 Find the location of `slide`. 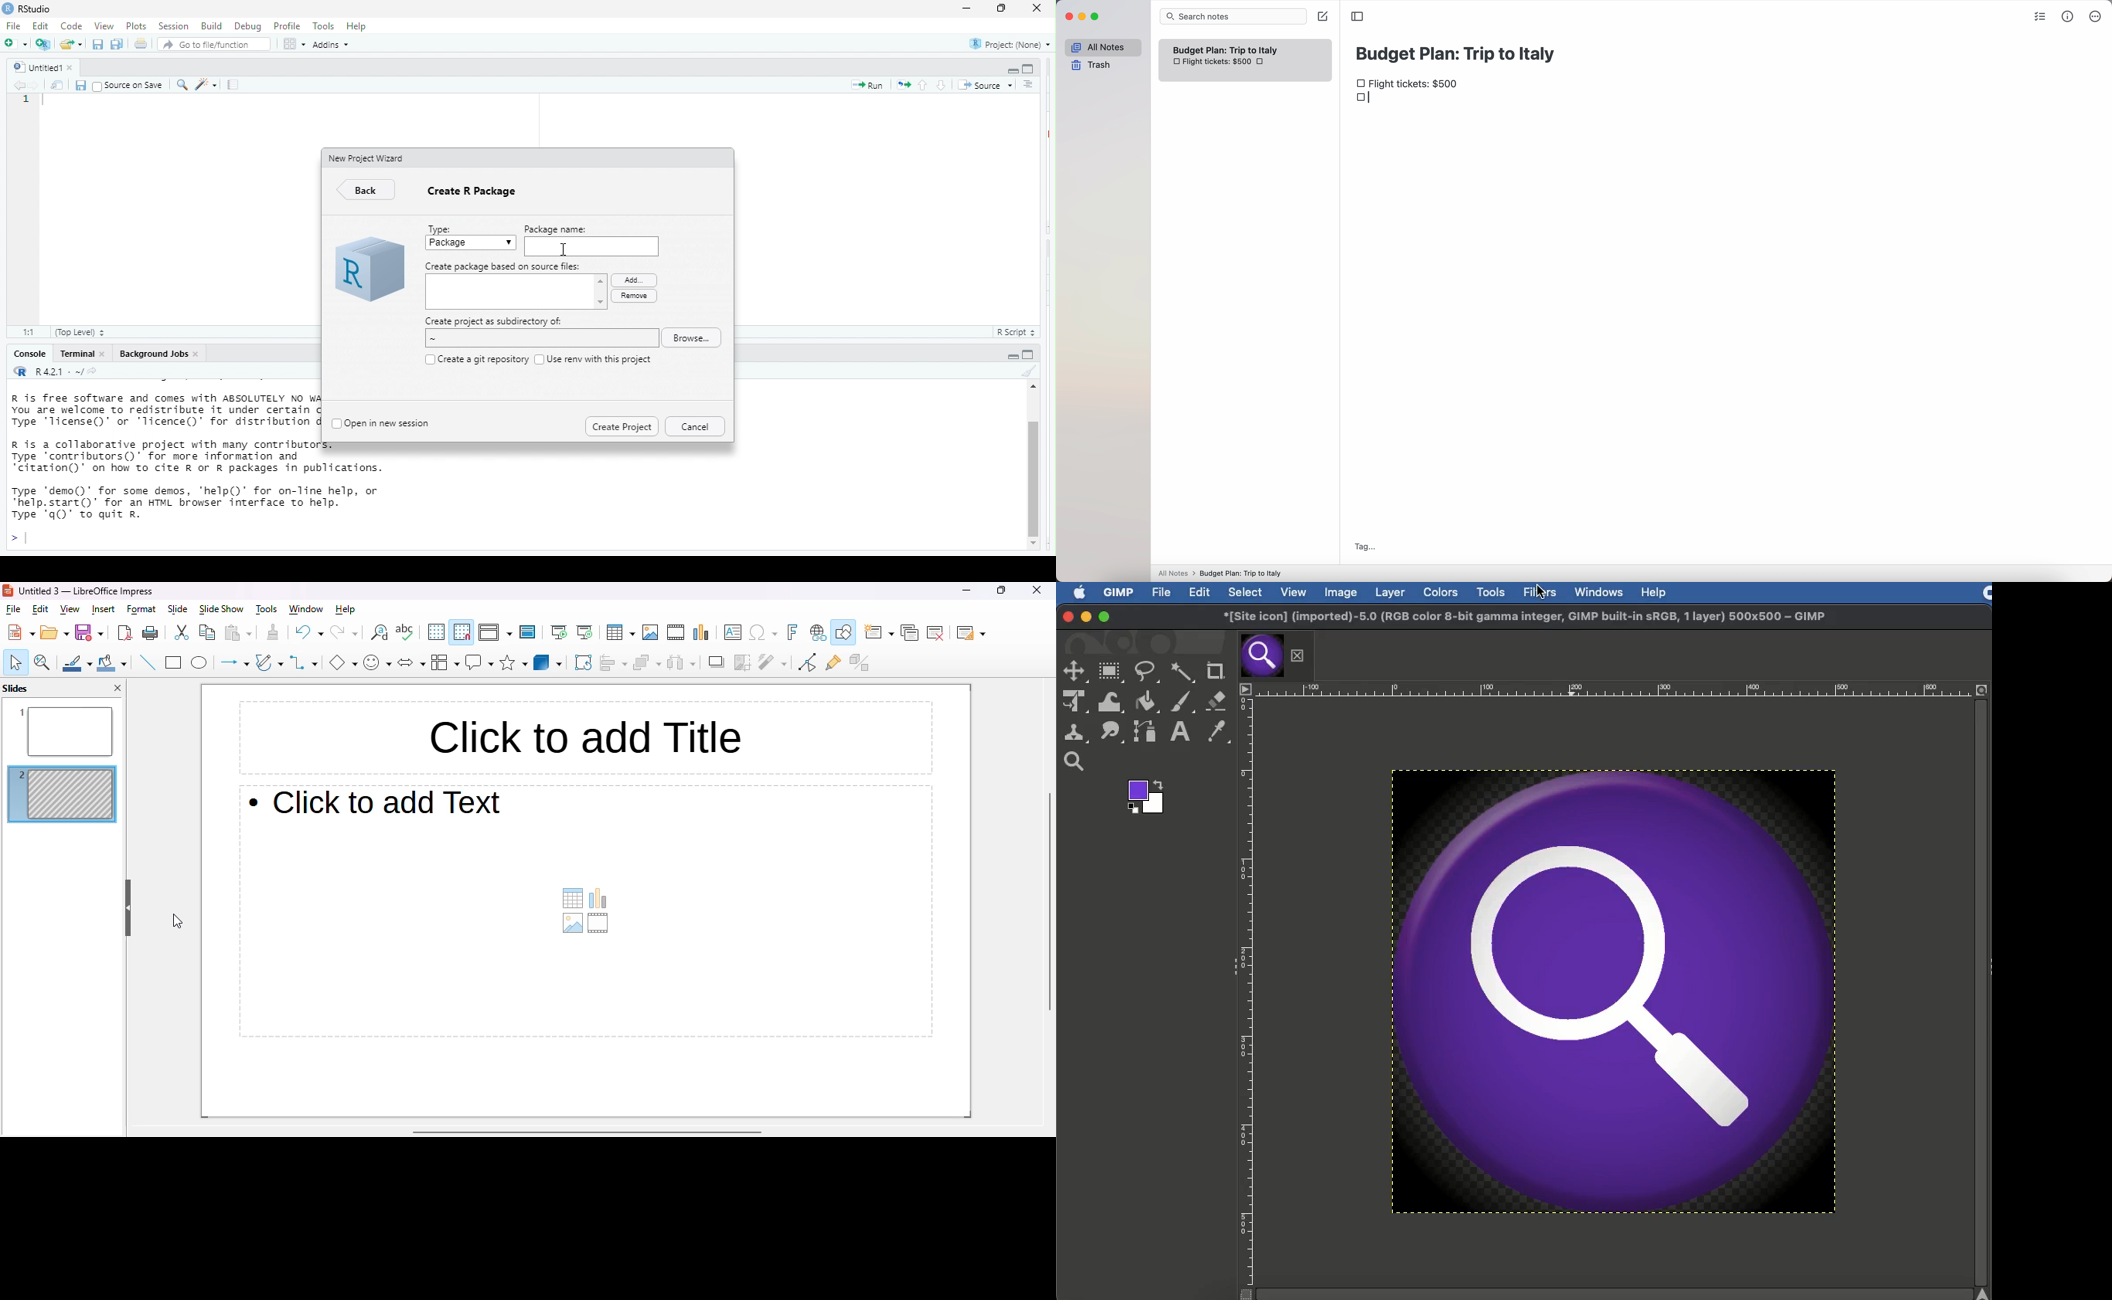

slide is located at coordinates (178, 610).